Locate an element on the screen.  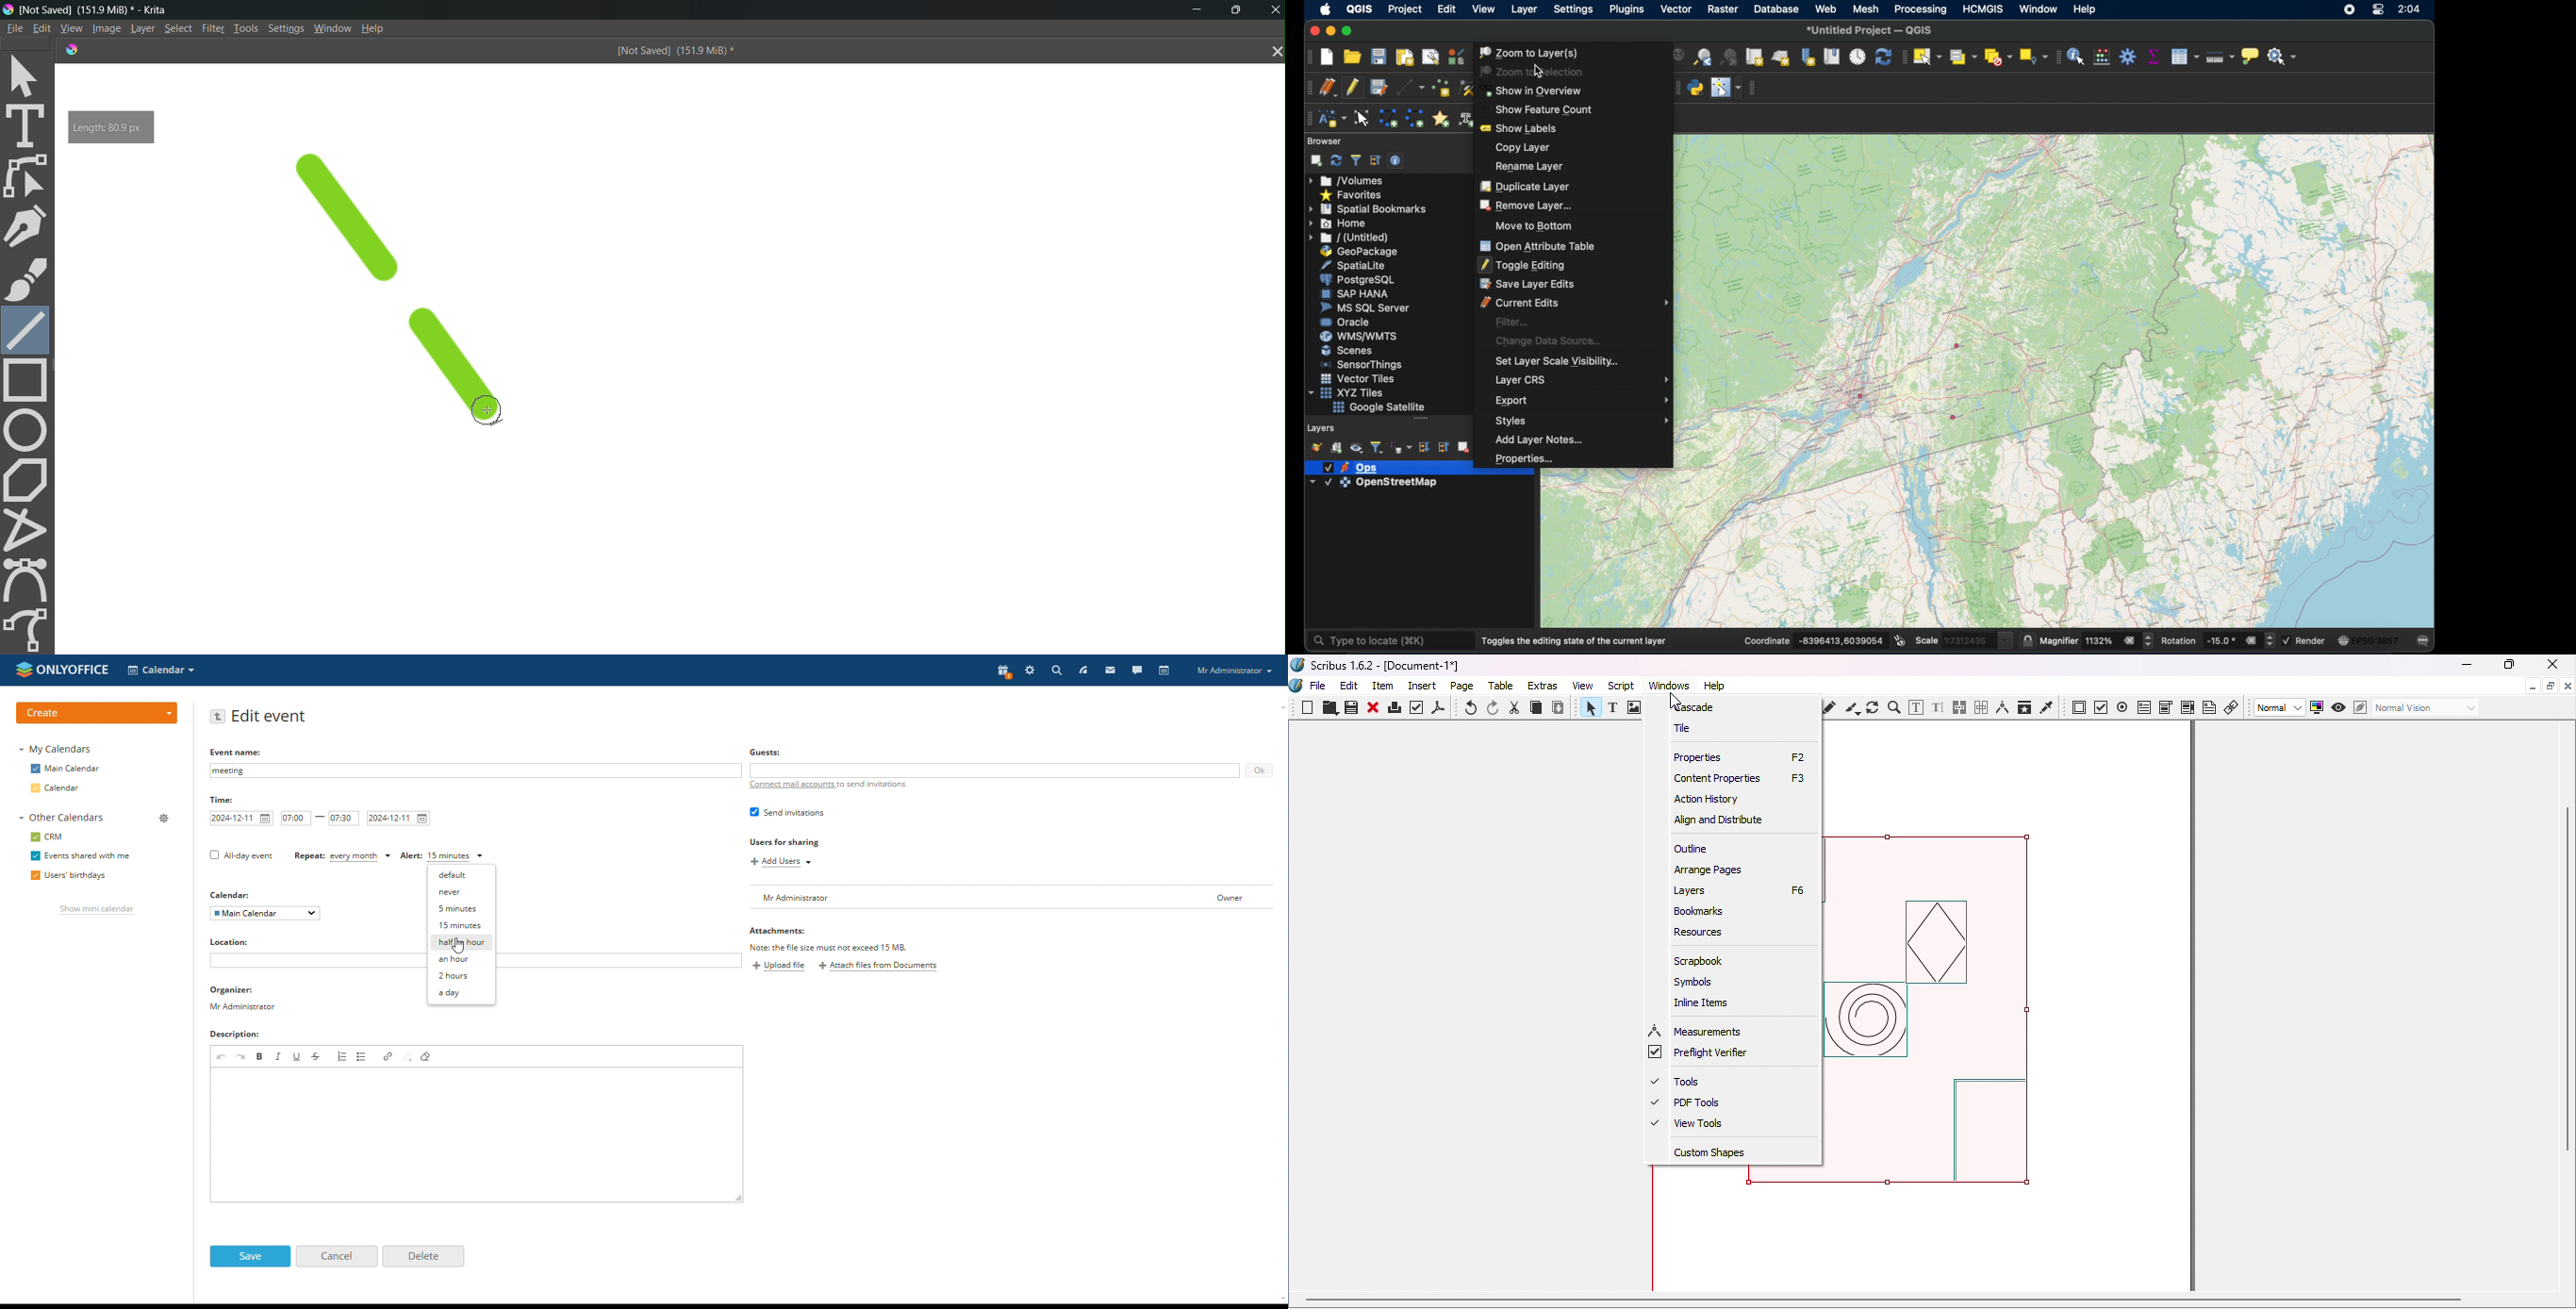
edit is located at coordinates (1447, 10).